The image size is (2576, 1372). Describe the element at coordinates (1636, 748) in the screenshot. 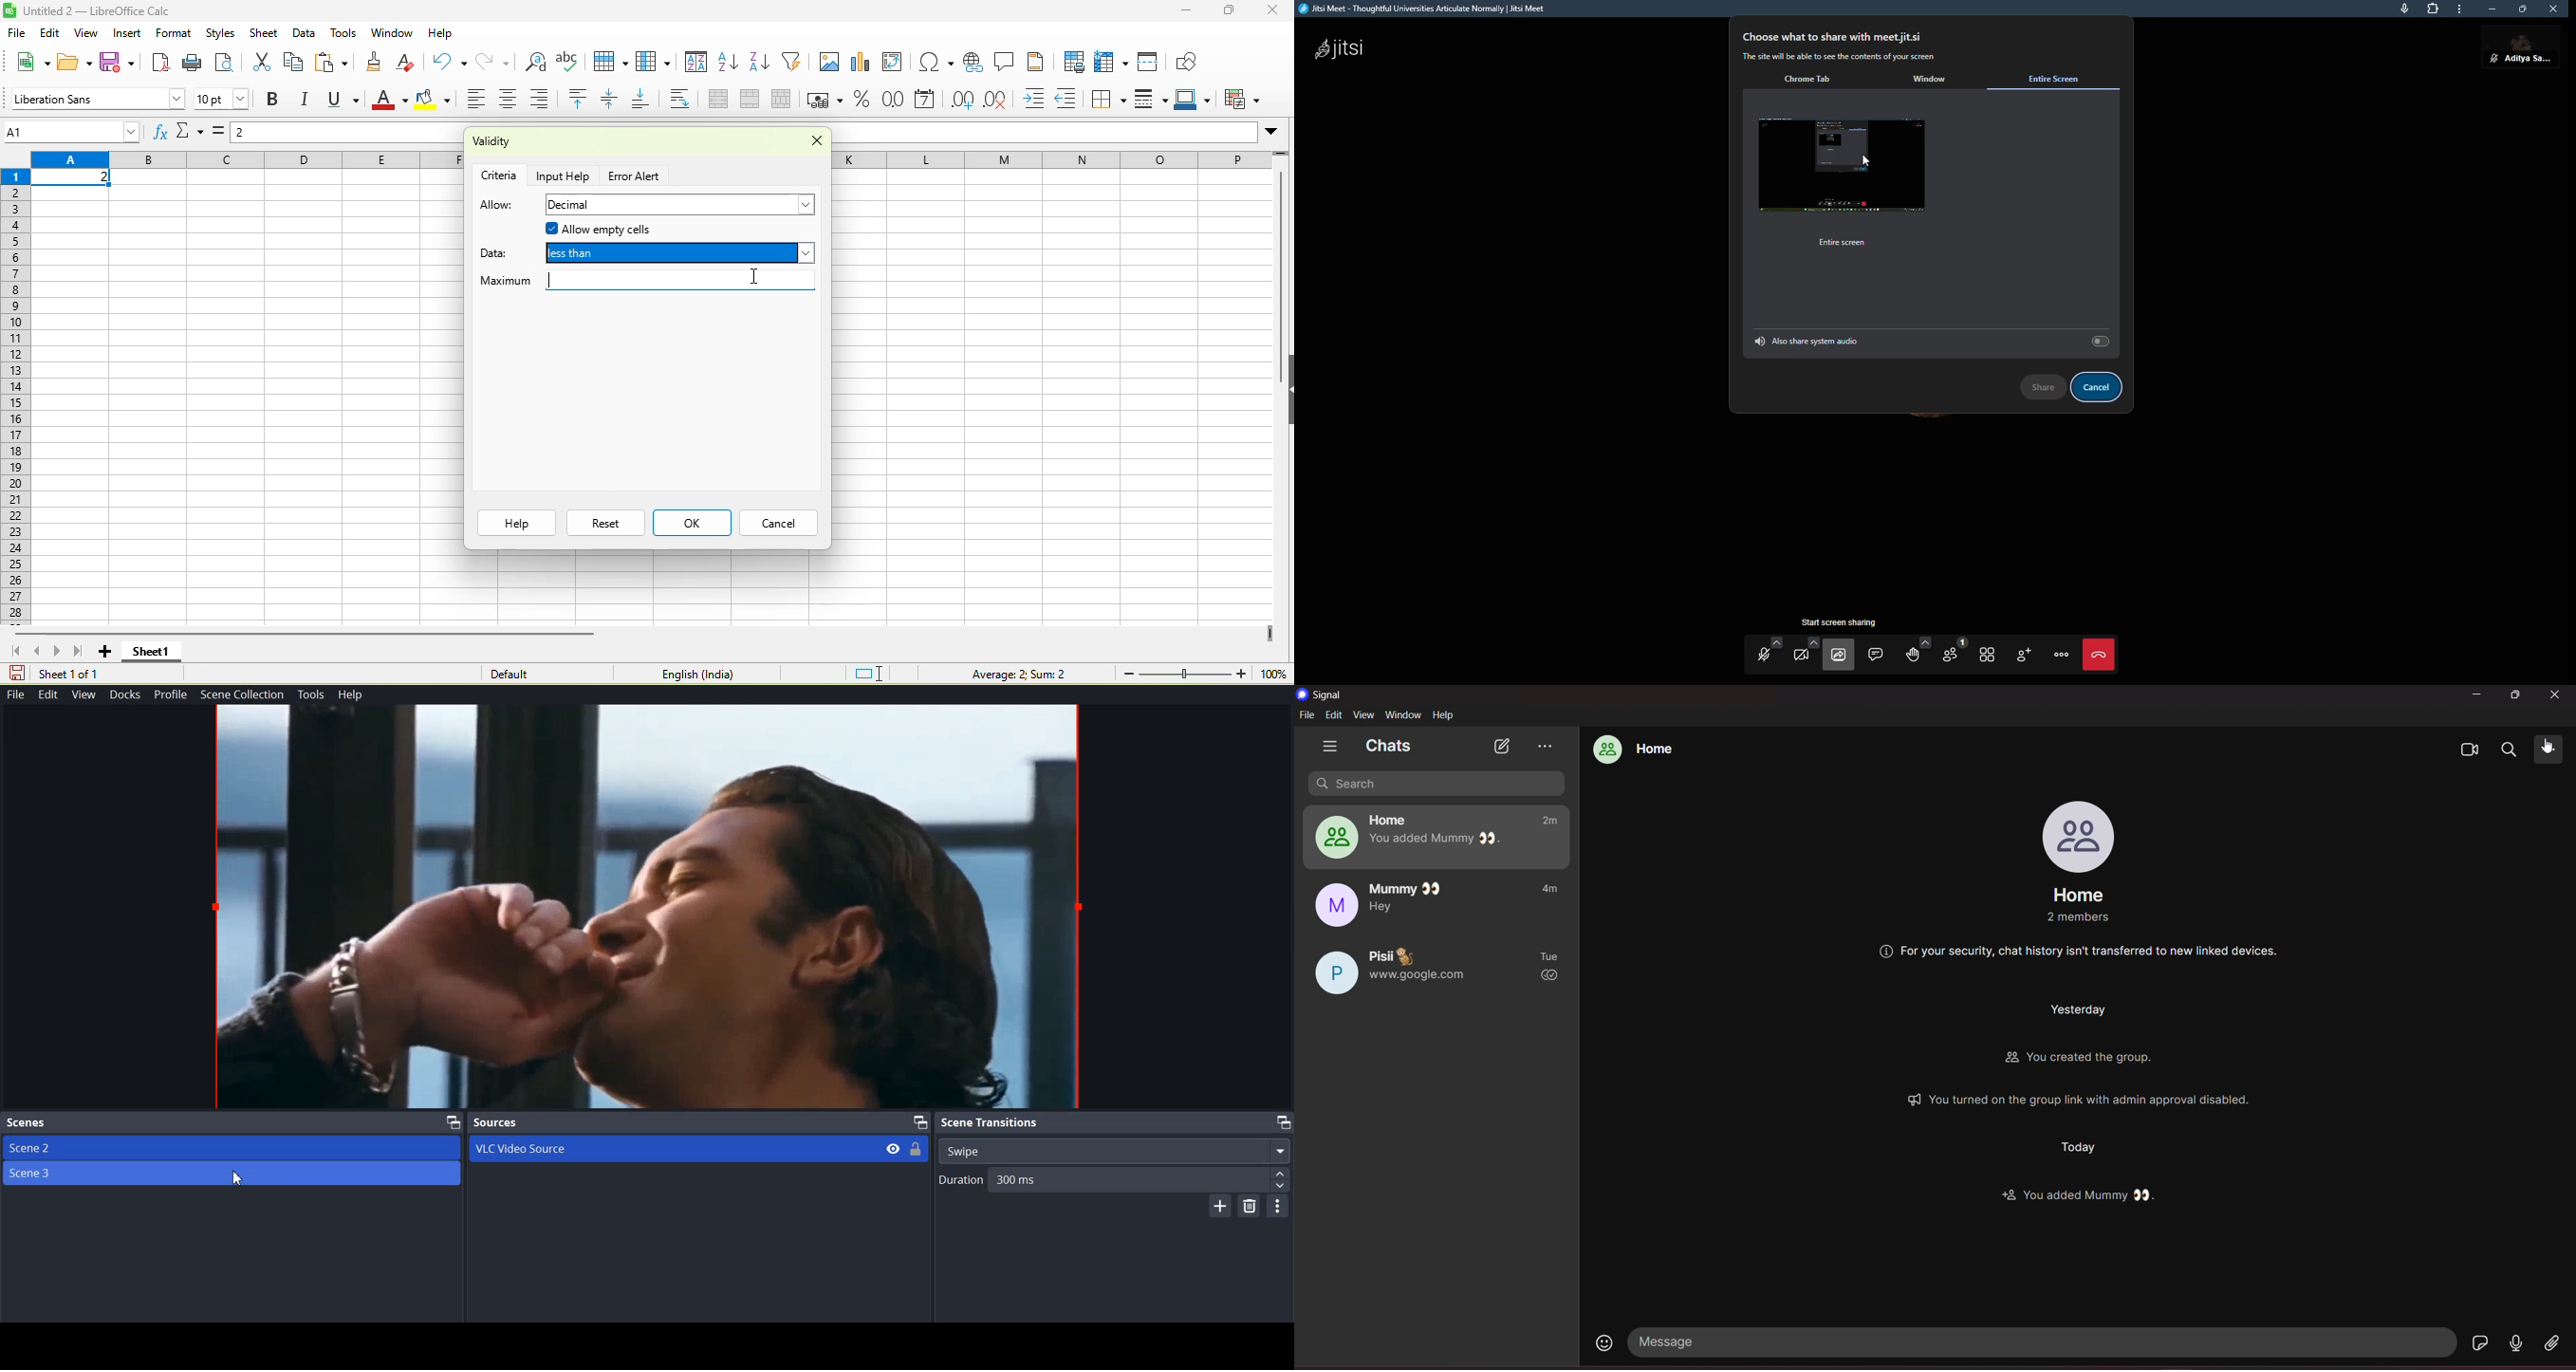

I see `home group chat` at that location.